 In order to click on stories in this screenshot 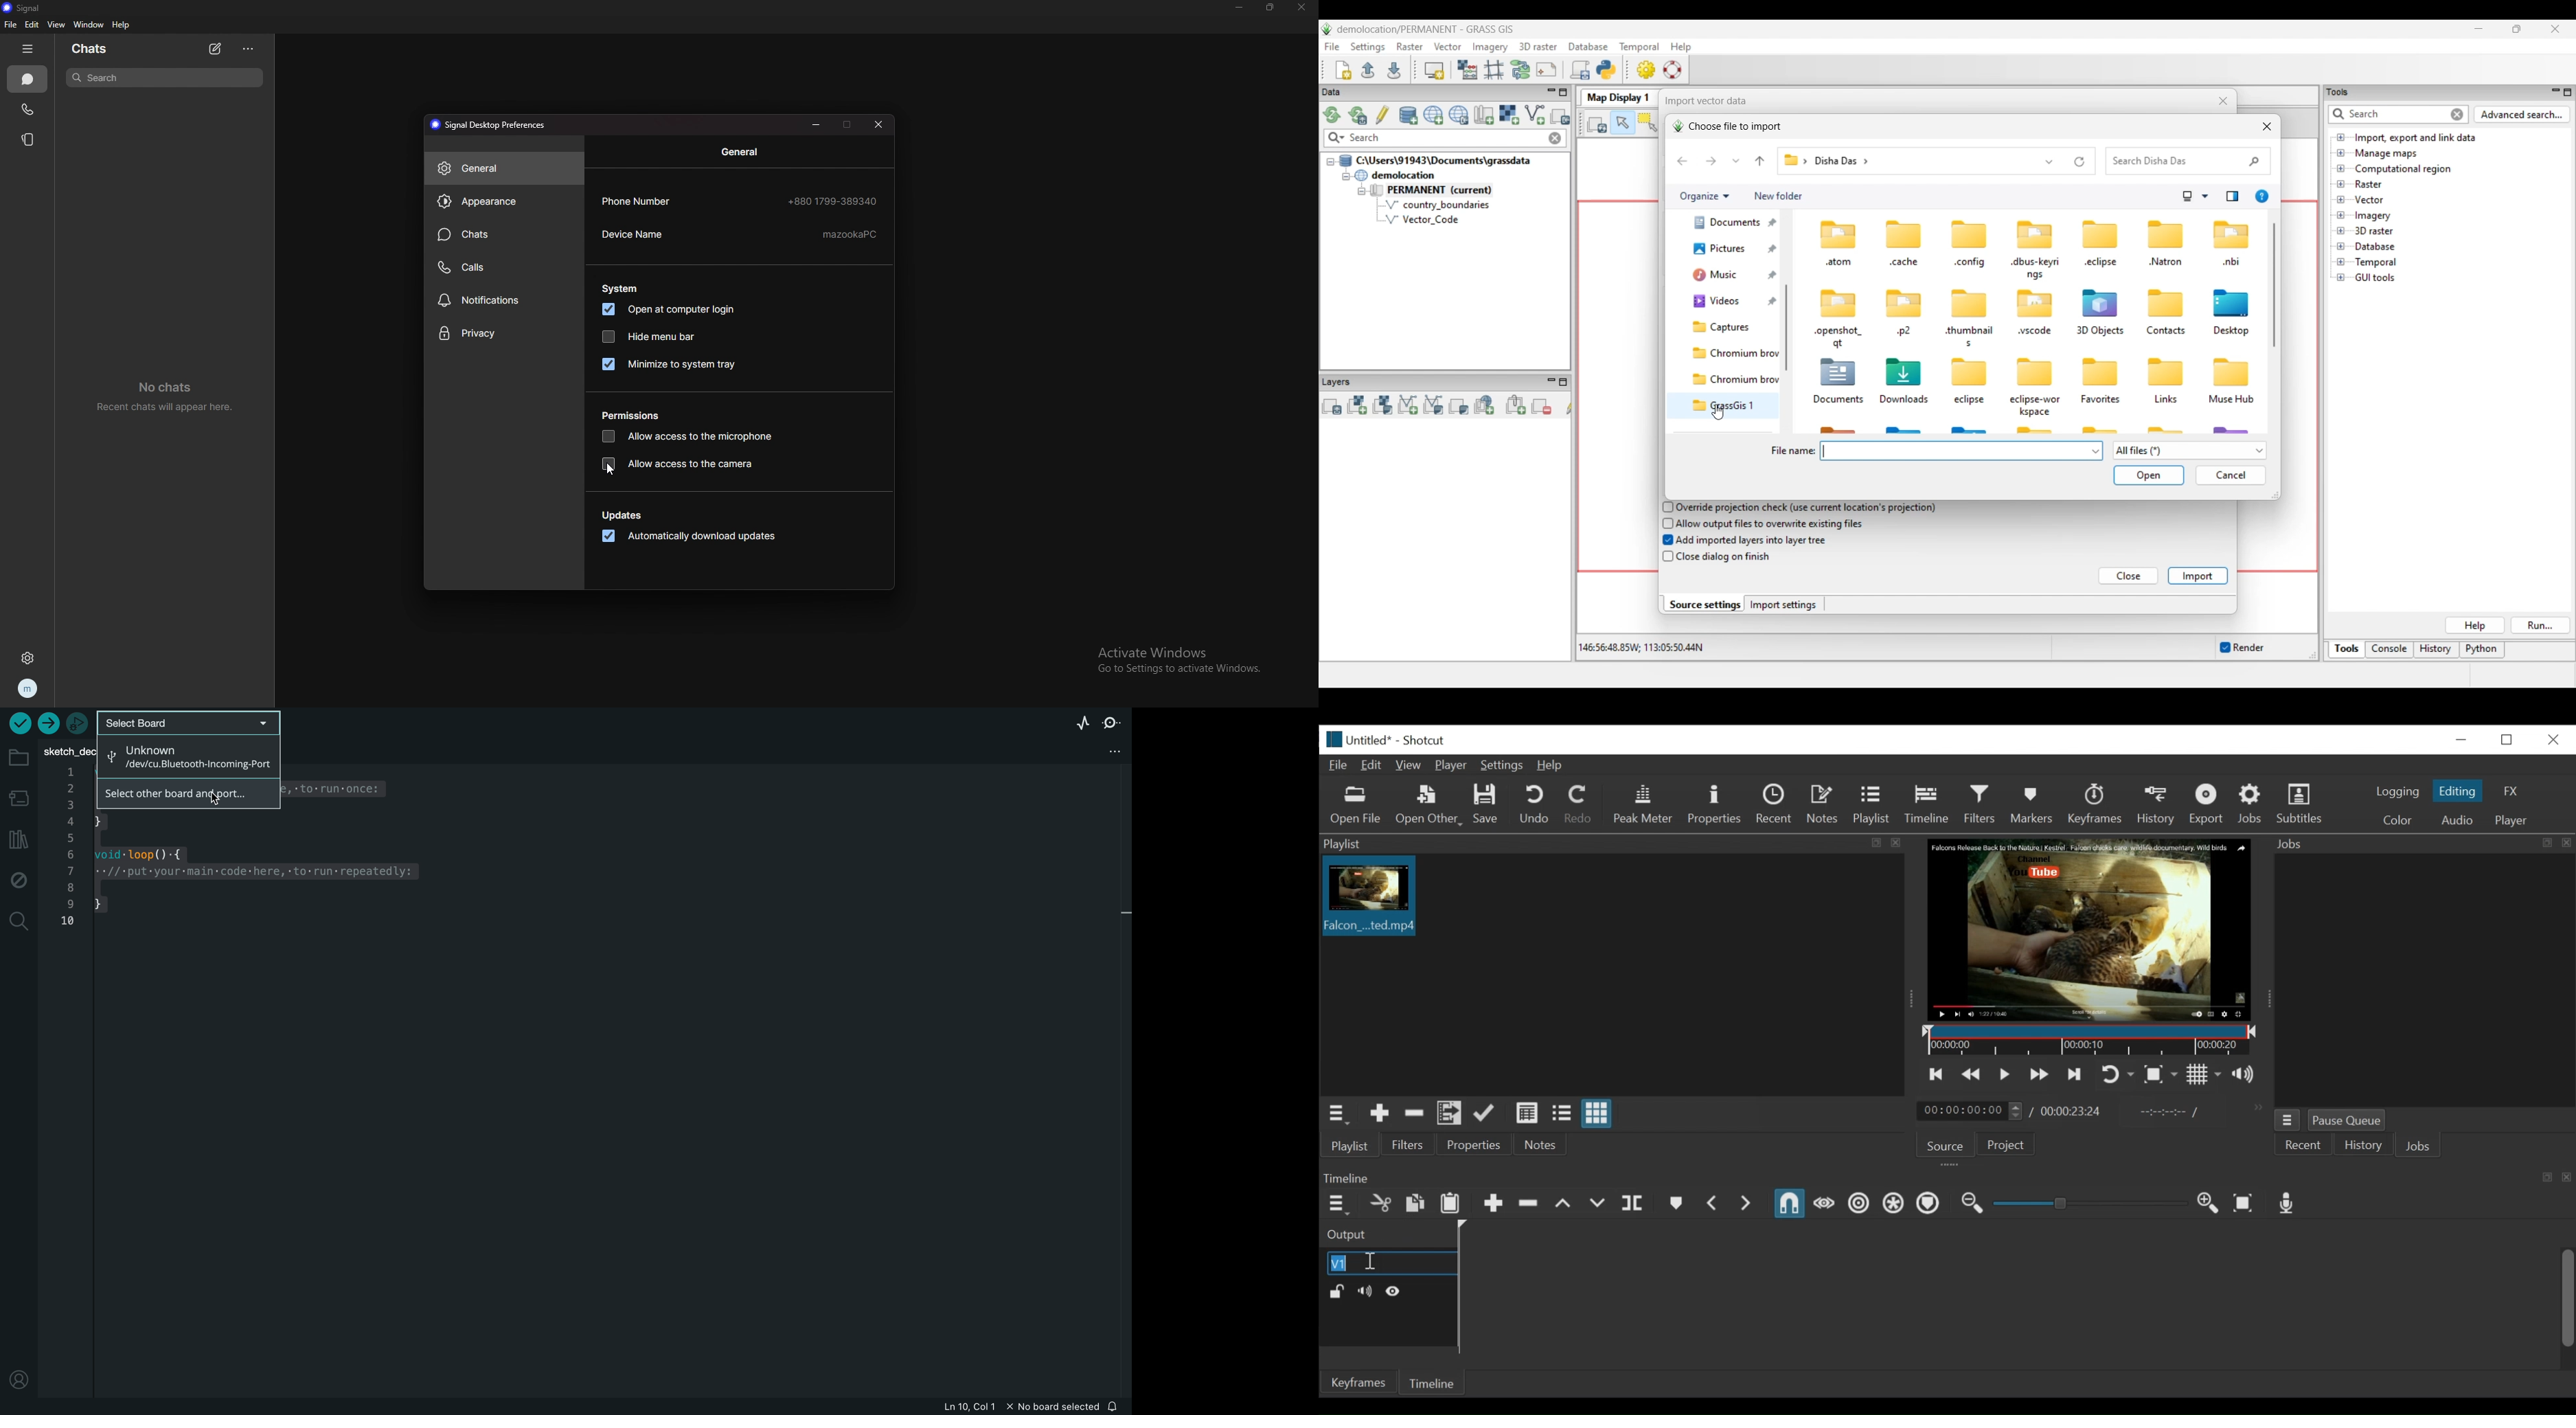, I will do `click(32, 139)`.